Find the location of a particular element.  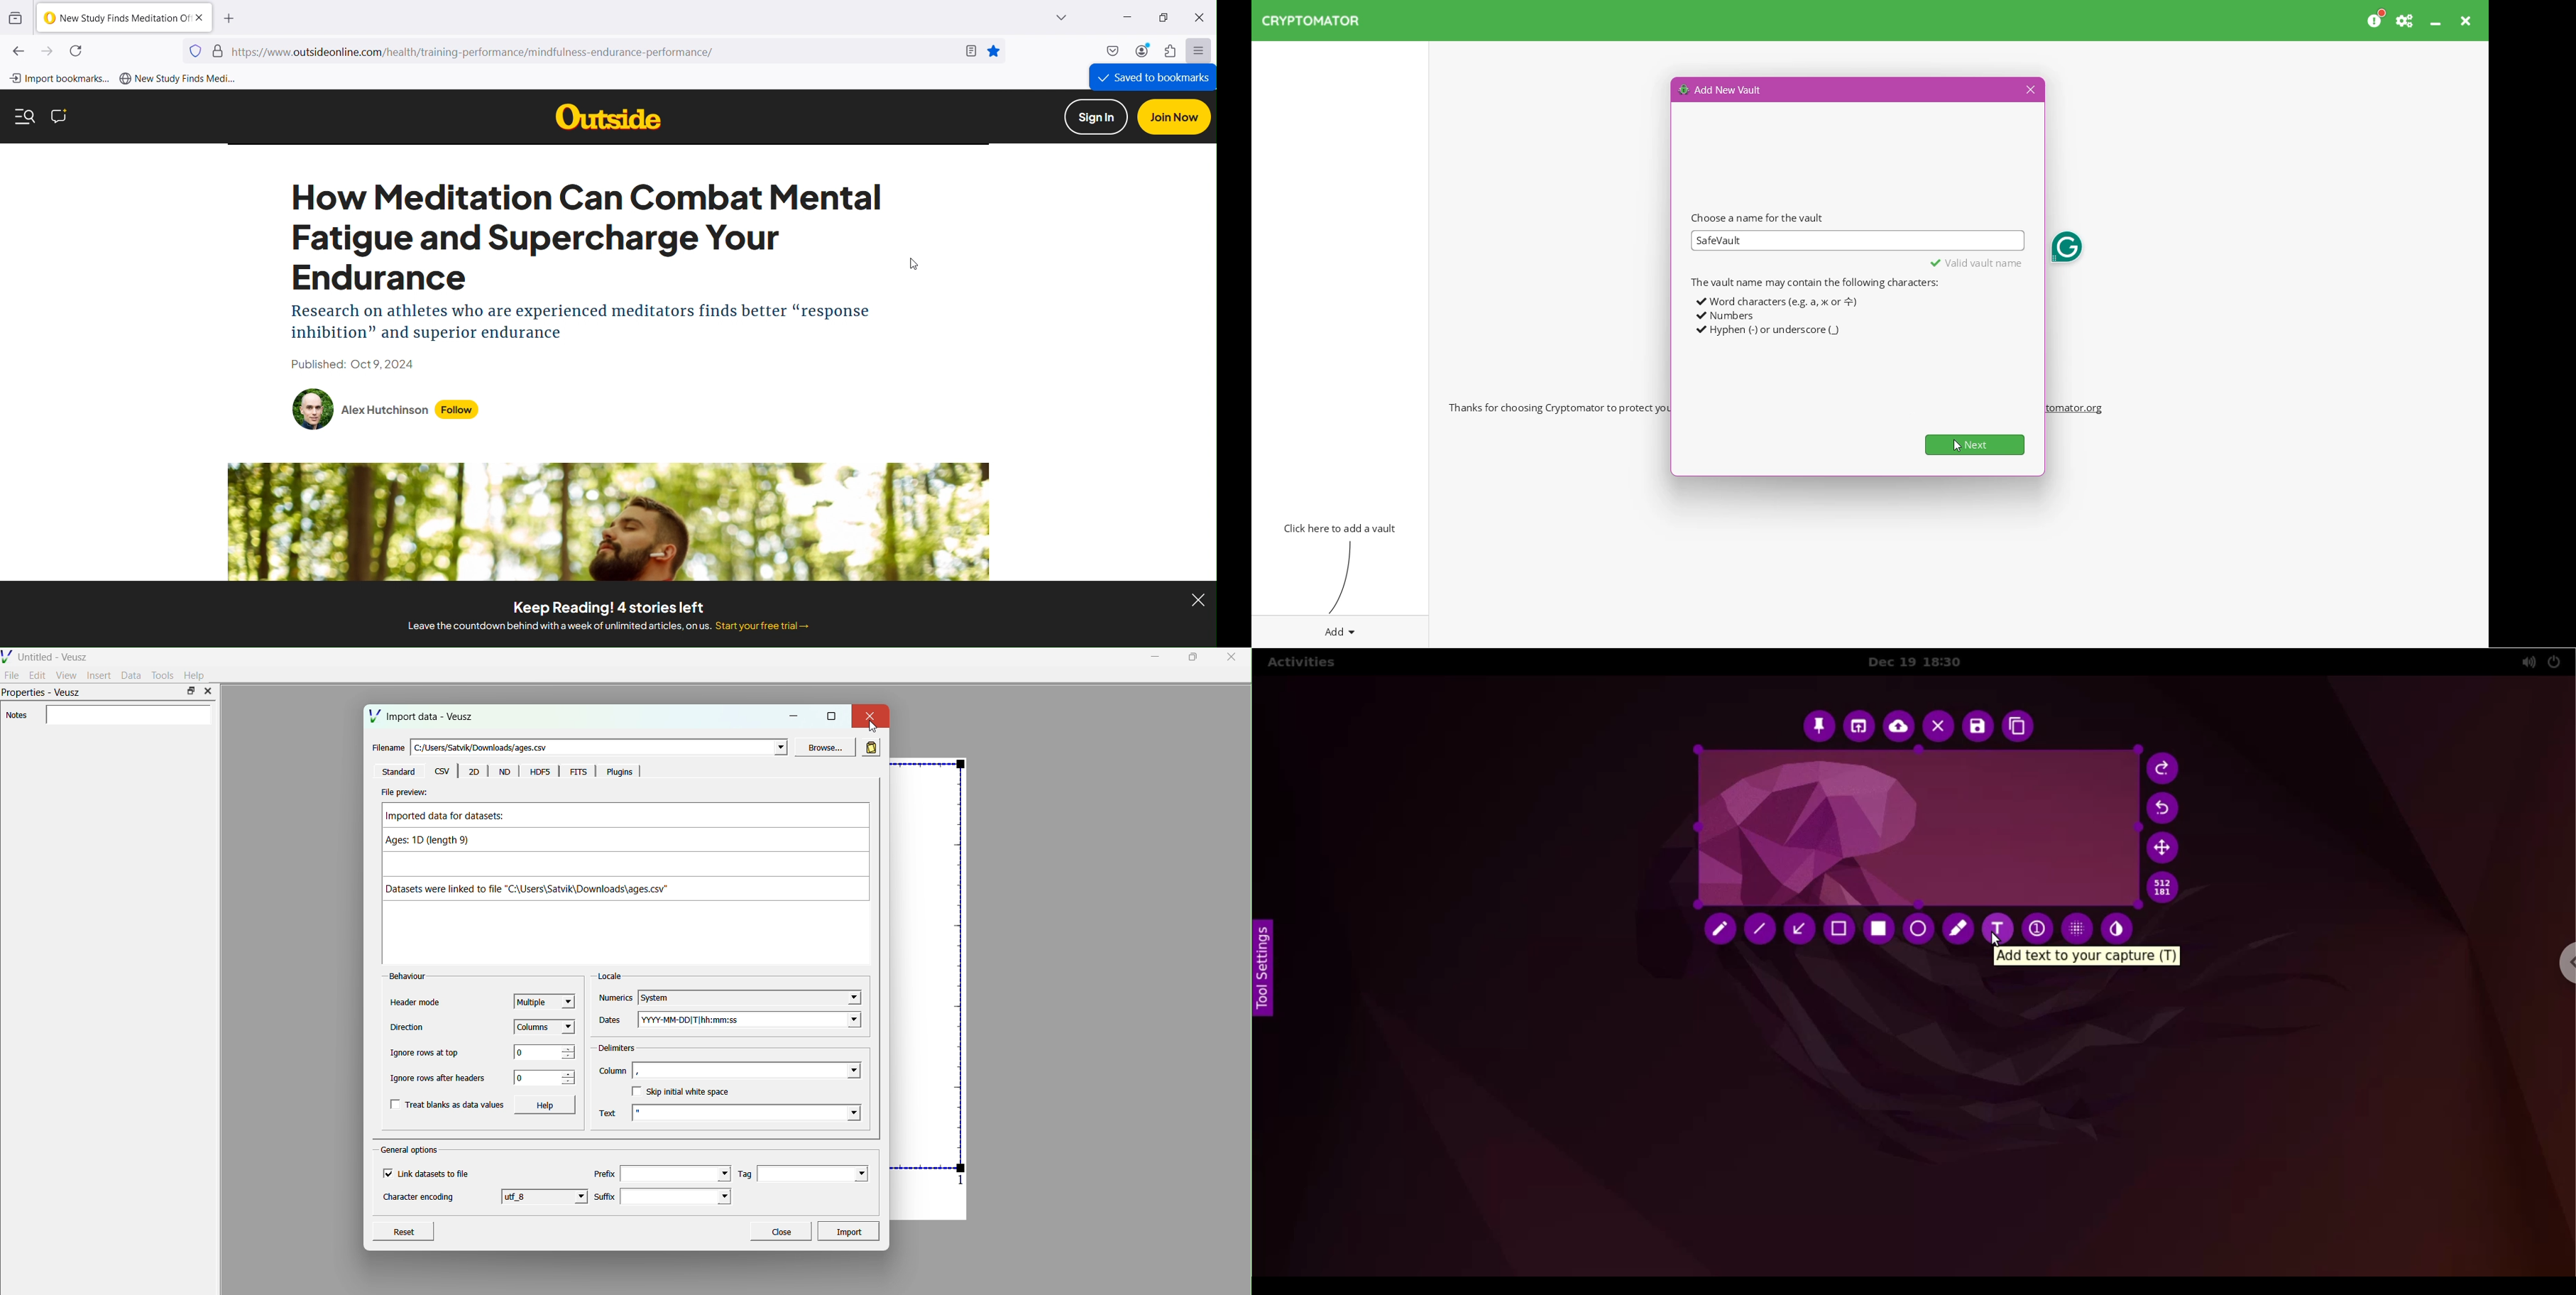

column field is located at coordinates (749, 1070).